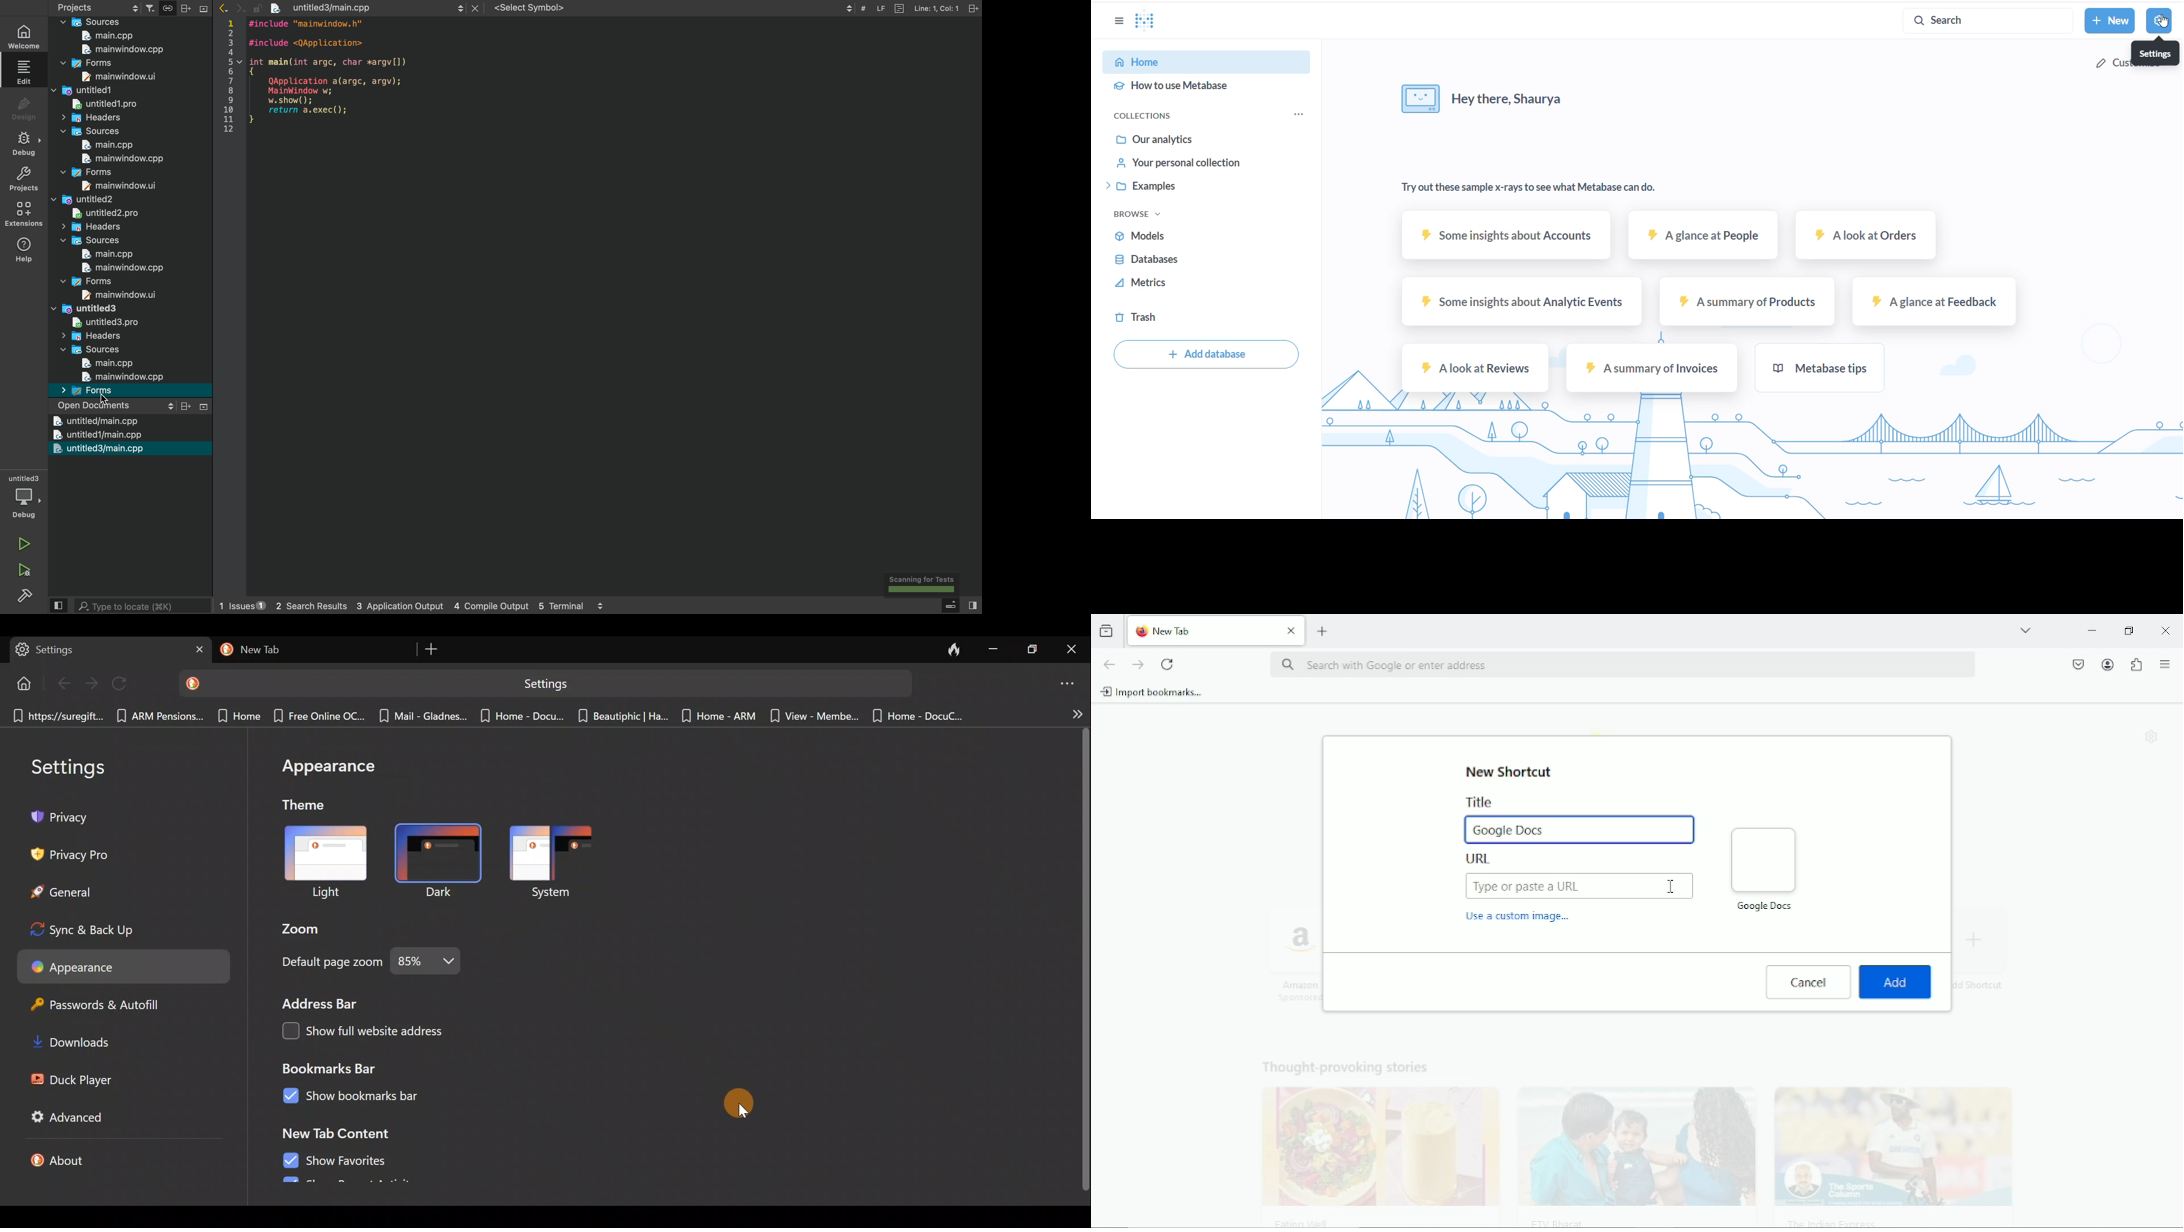 This screenshot has height=1232, width=2184. I want to click on 1, 2, 3, 4, 5, 6, 7, 8, 9, 10, 11, 12, so click(230, 78).